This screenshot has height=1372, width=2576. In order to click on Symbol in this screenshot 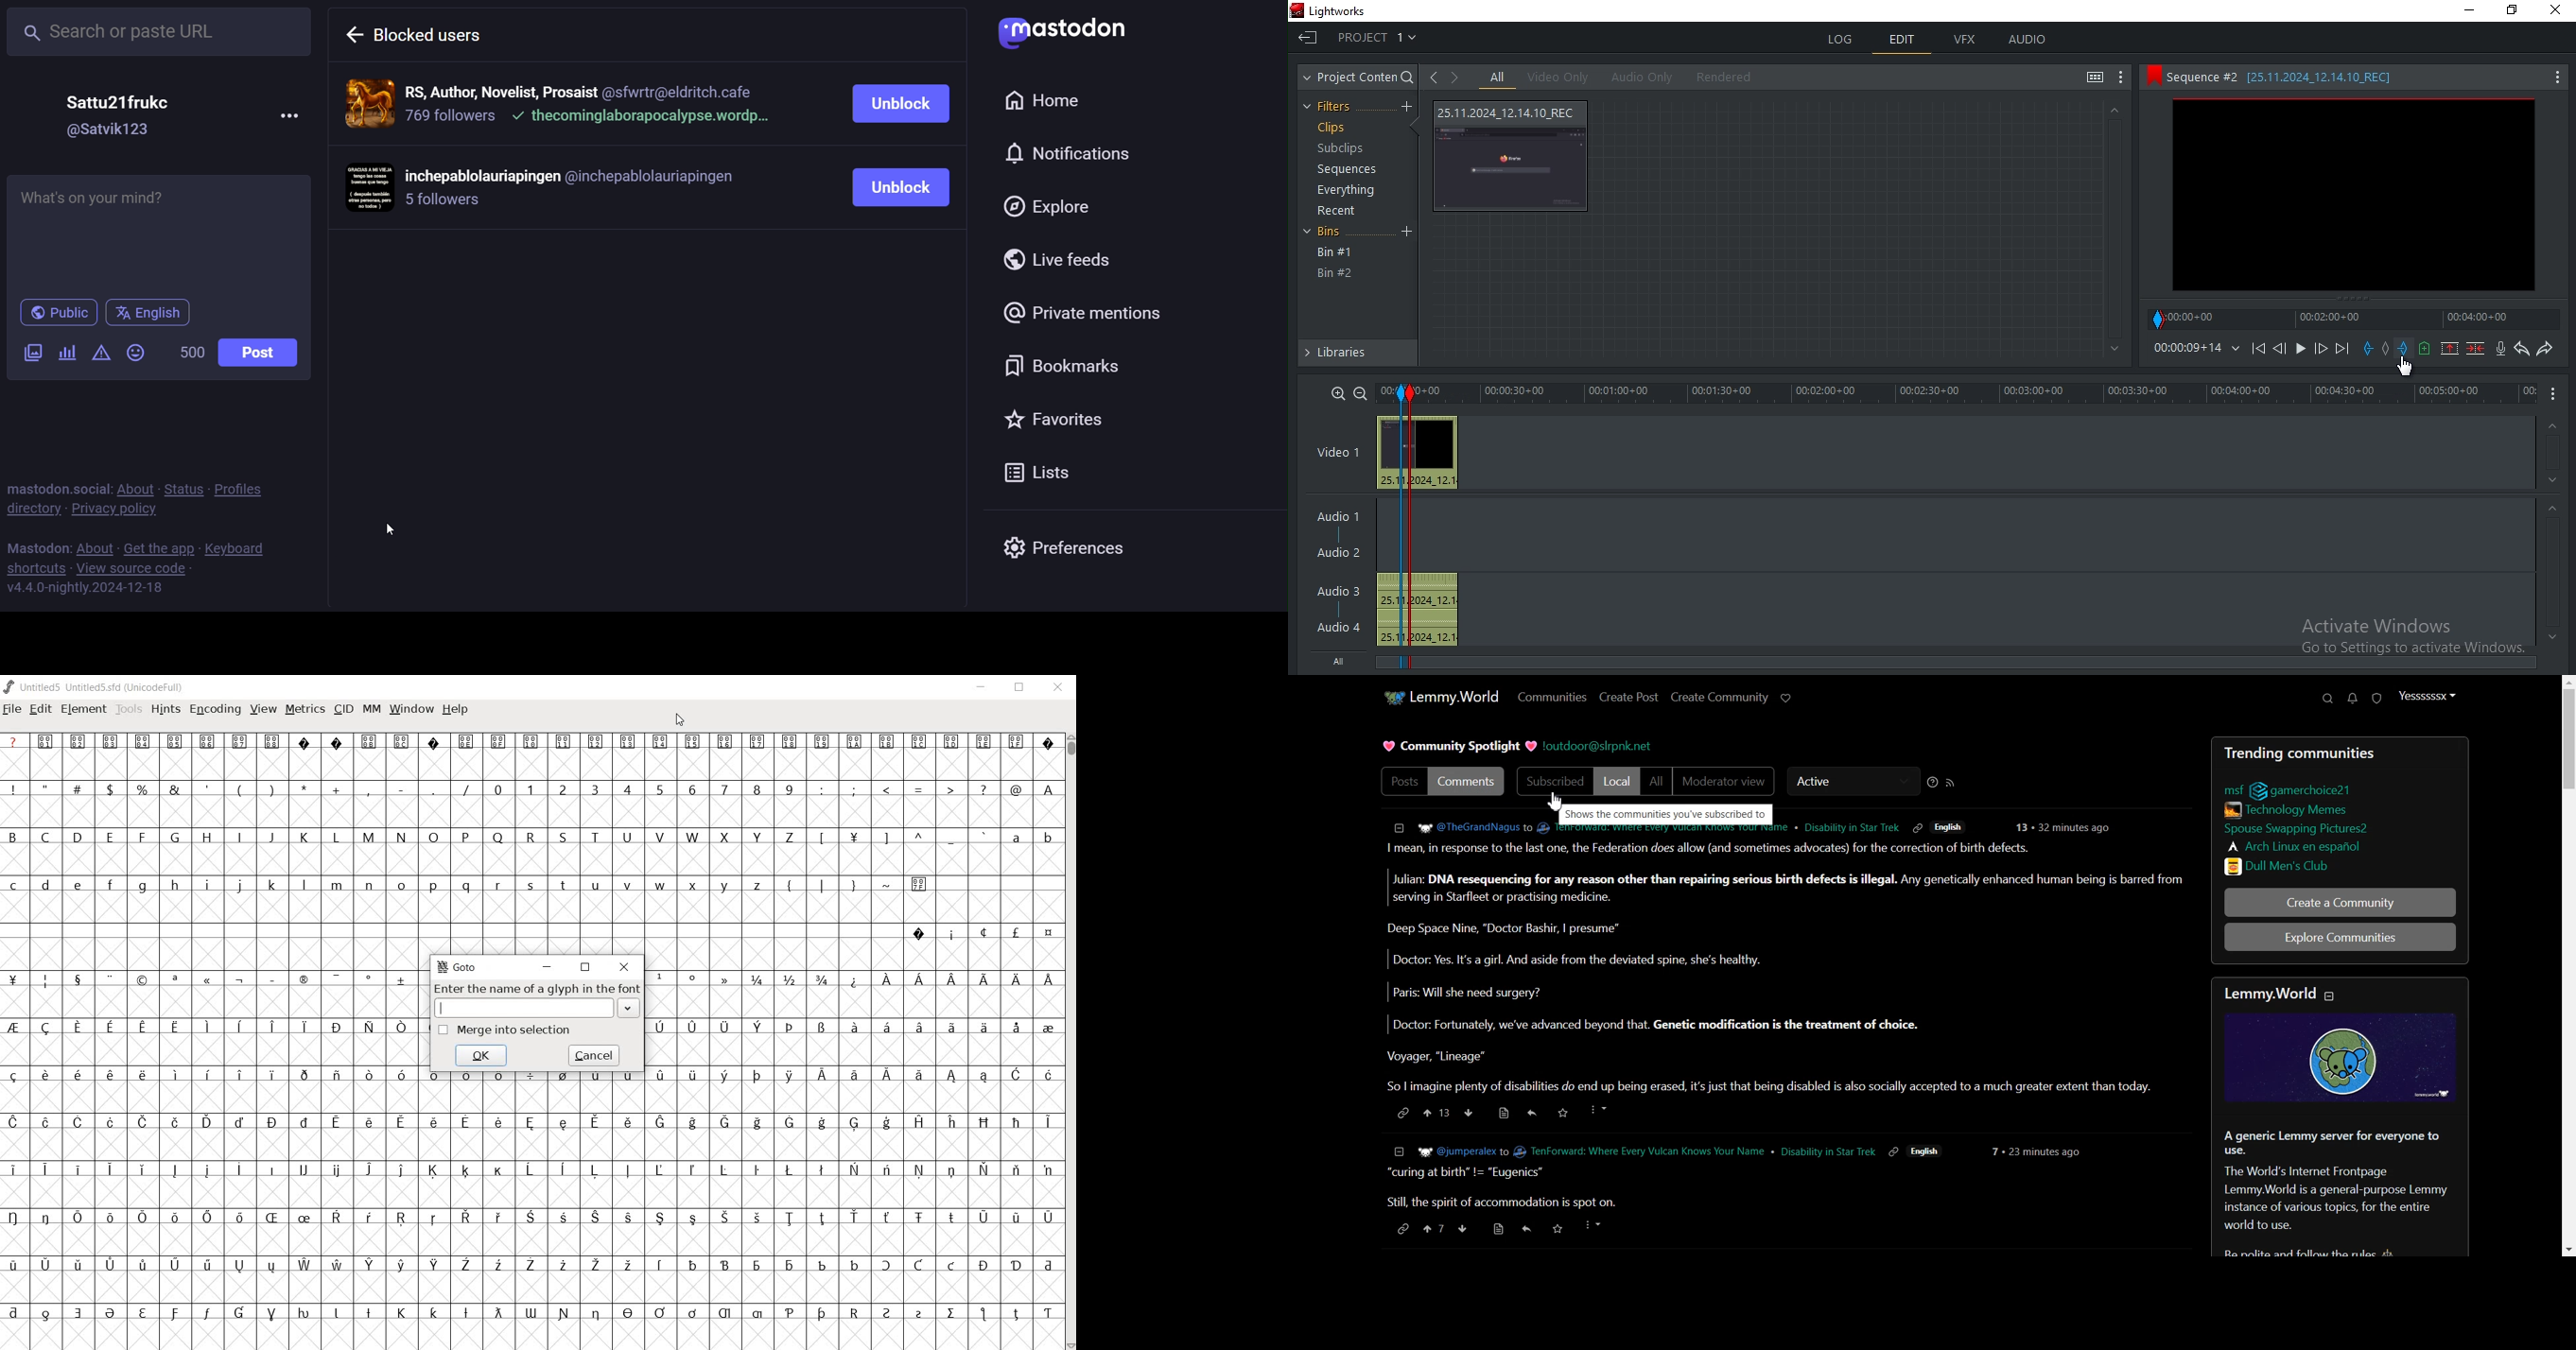, I will do `click(984, 1265)`.